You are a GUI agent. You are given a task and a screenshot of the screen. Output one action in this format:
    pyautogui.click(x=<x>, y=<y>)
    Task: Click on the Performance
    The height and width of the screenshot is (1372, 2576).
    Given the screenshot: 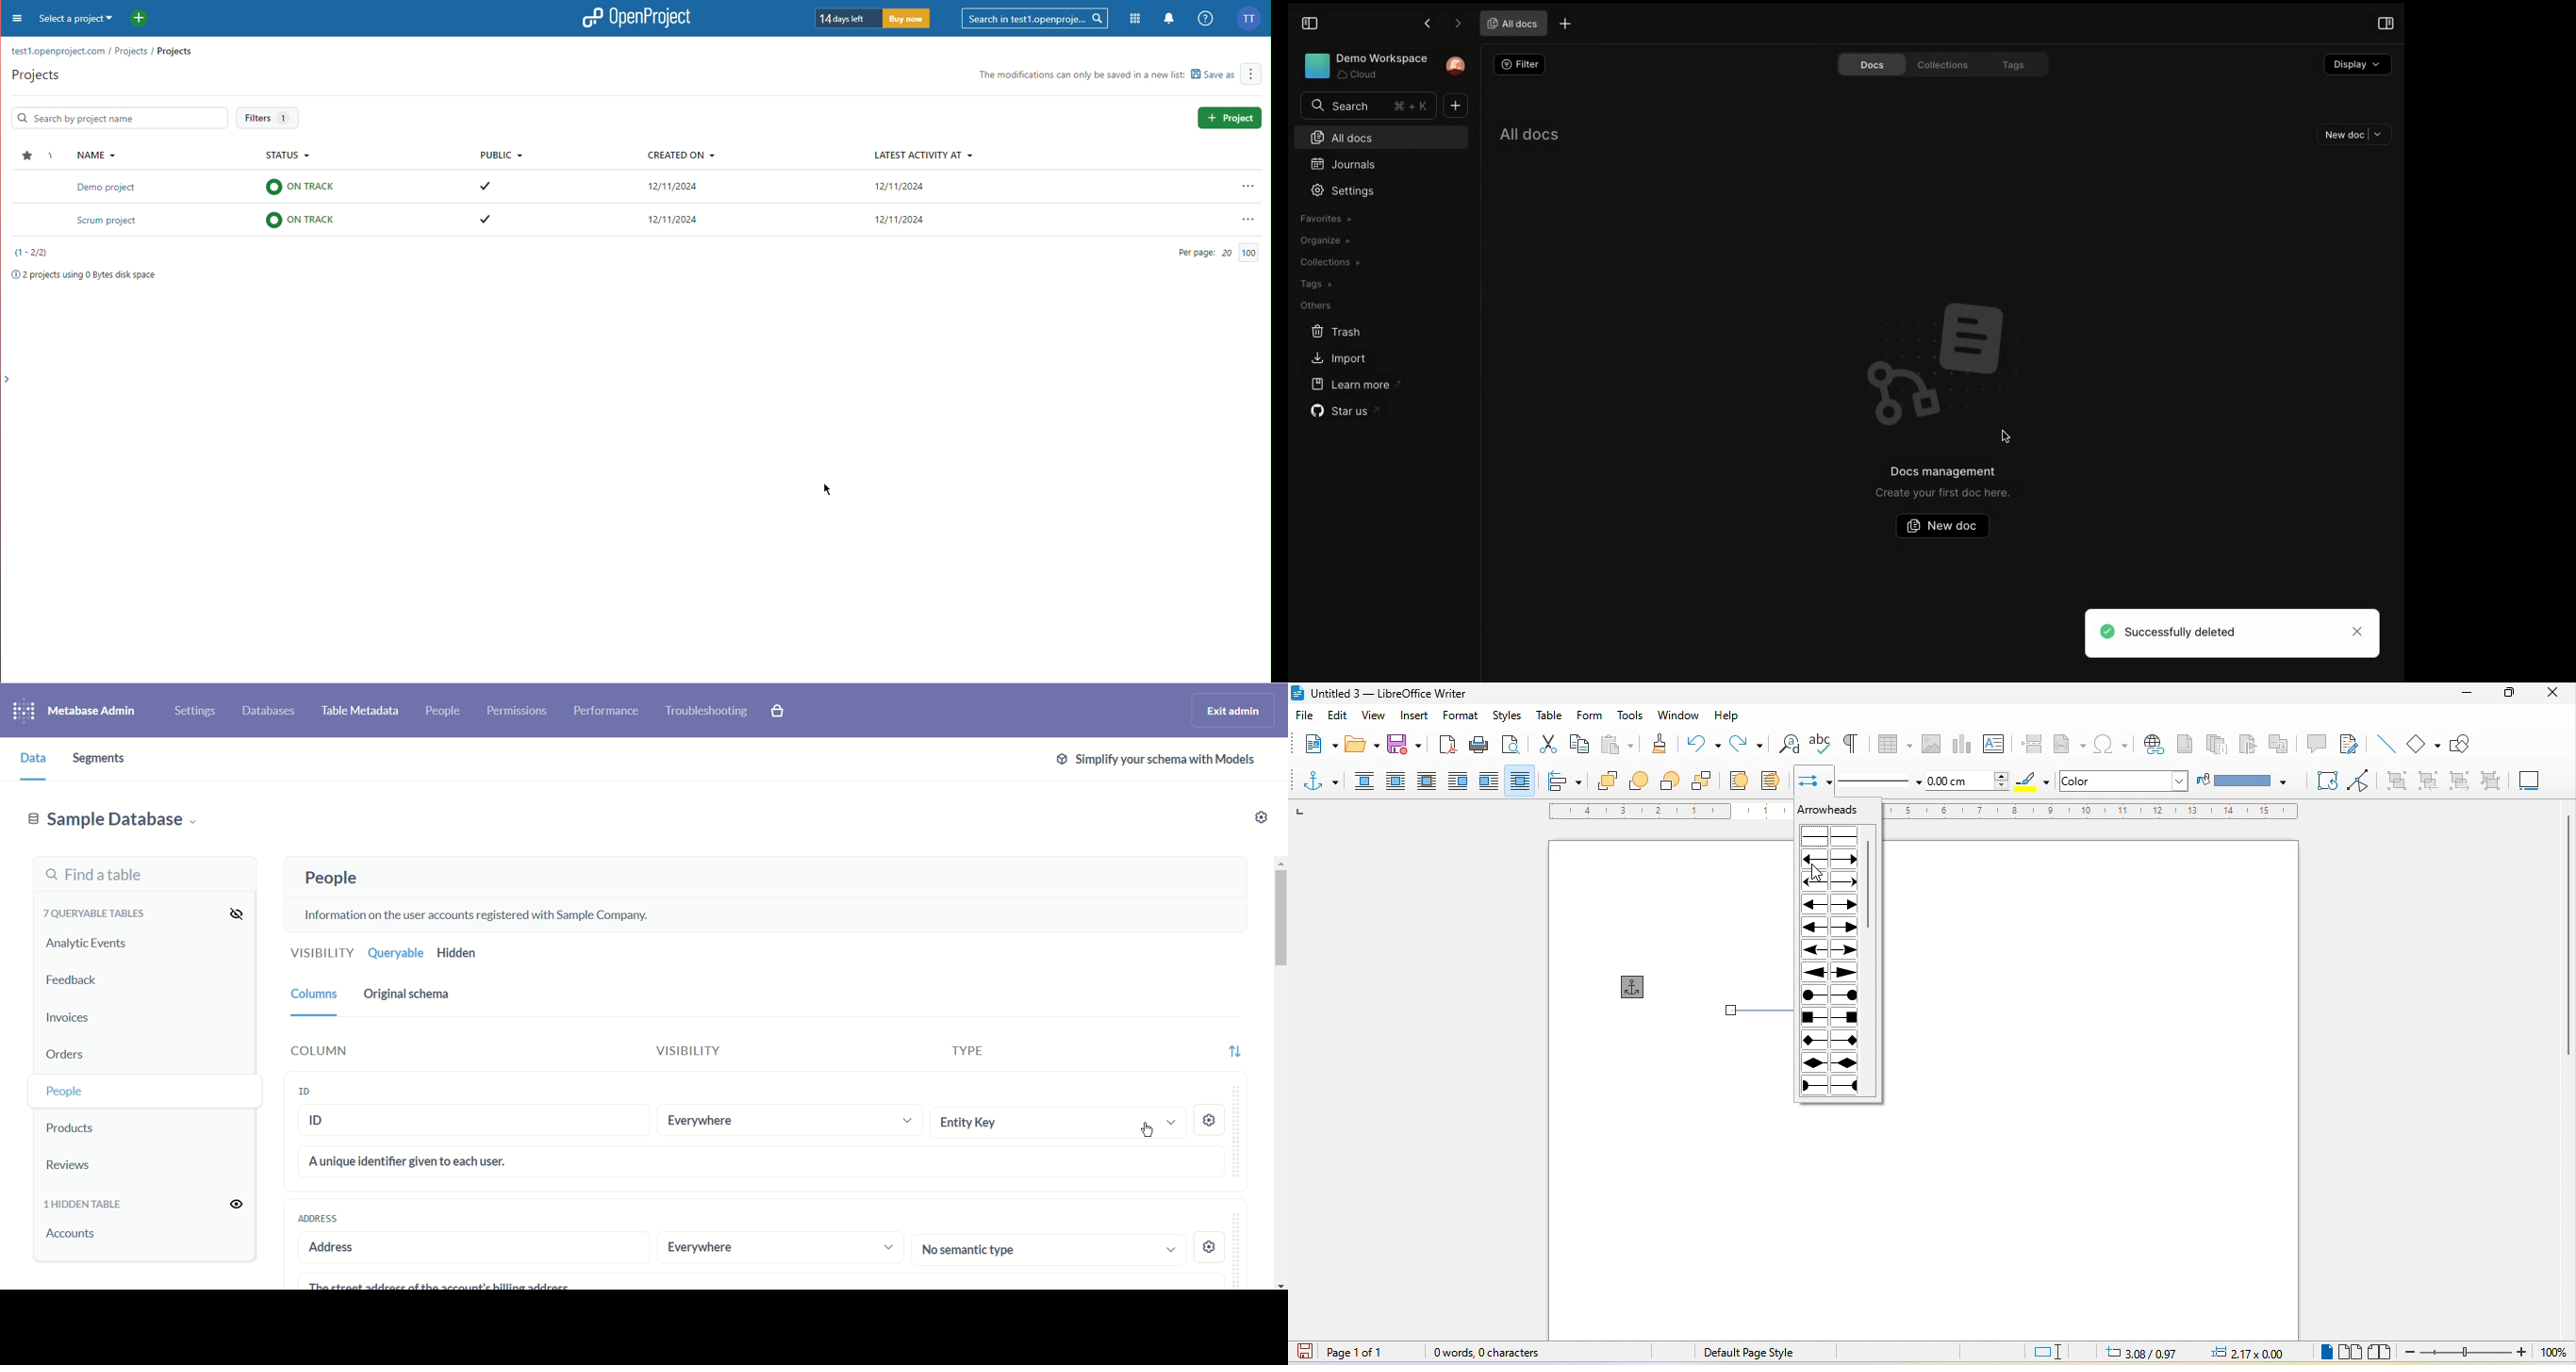 What is the action you would take?
    pyautogui.click(x=604, y=711)
    